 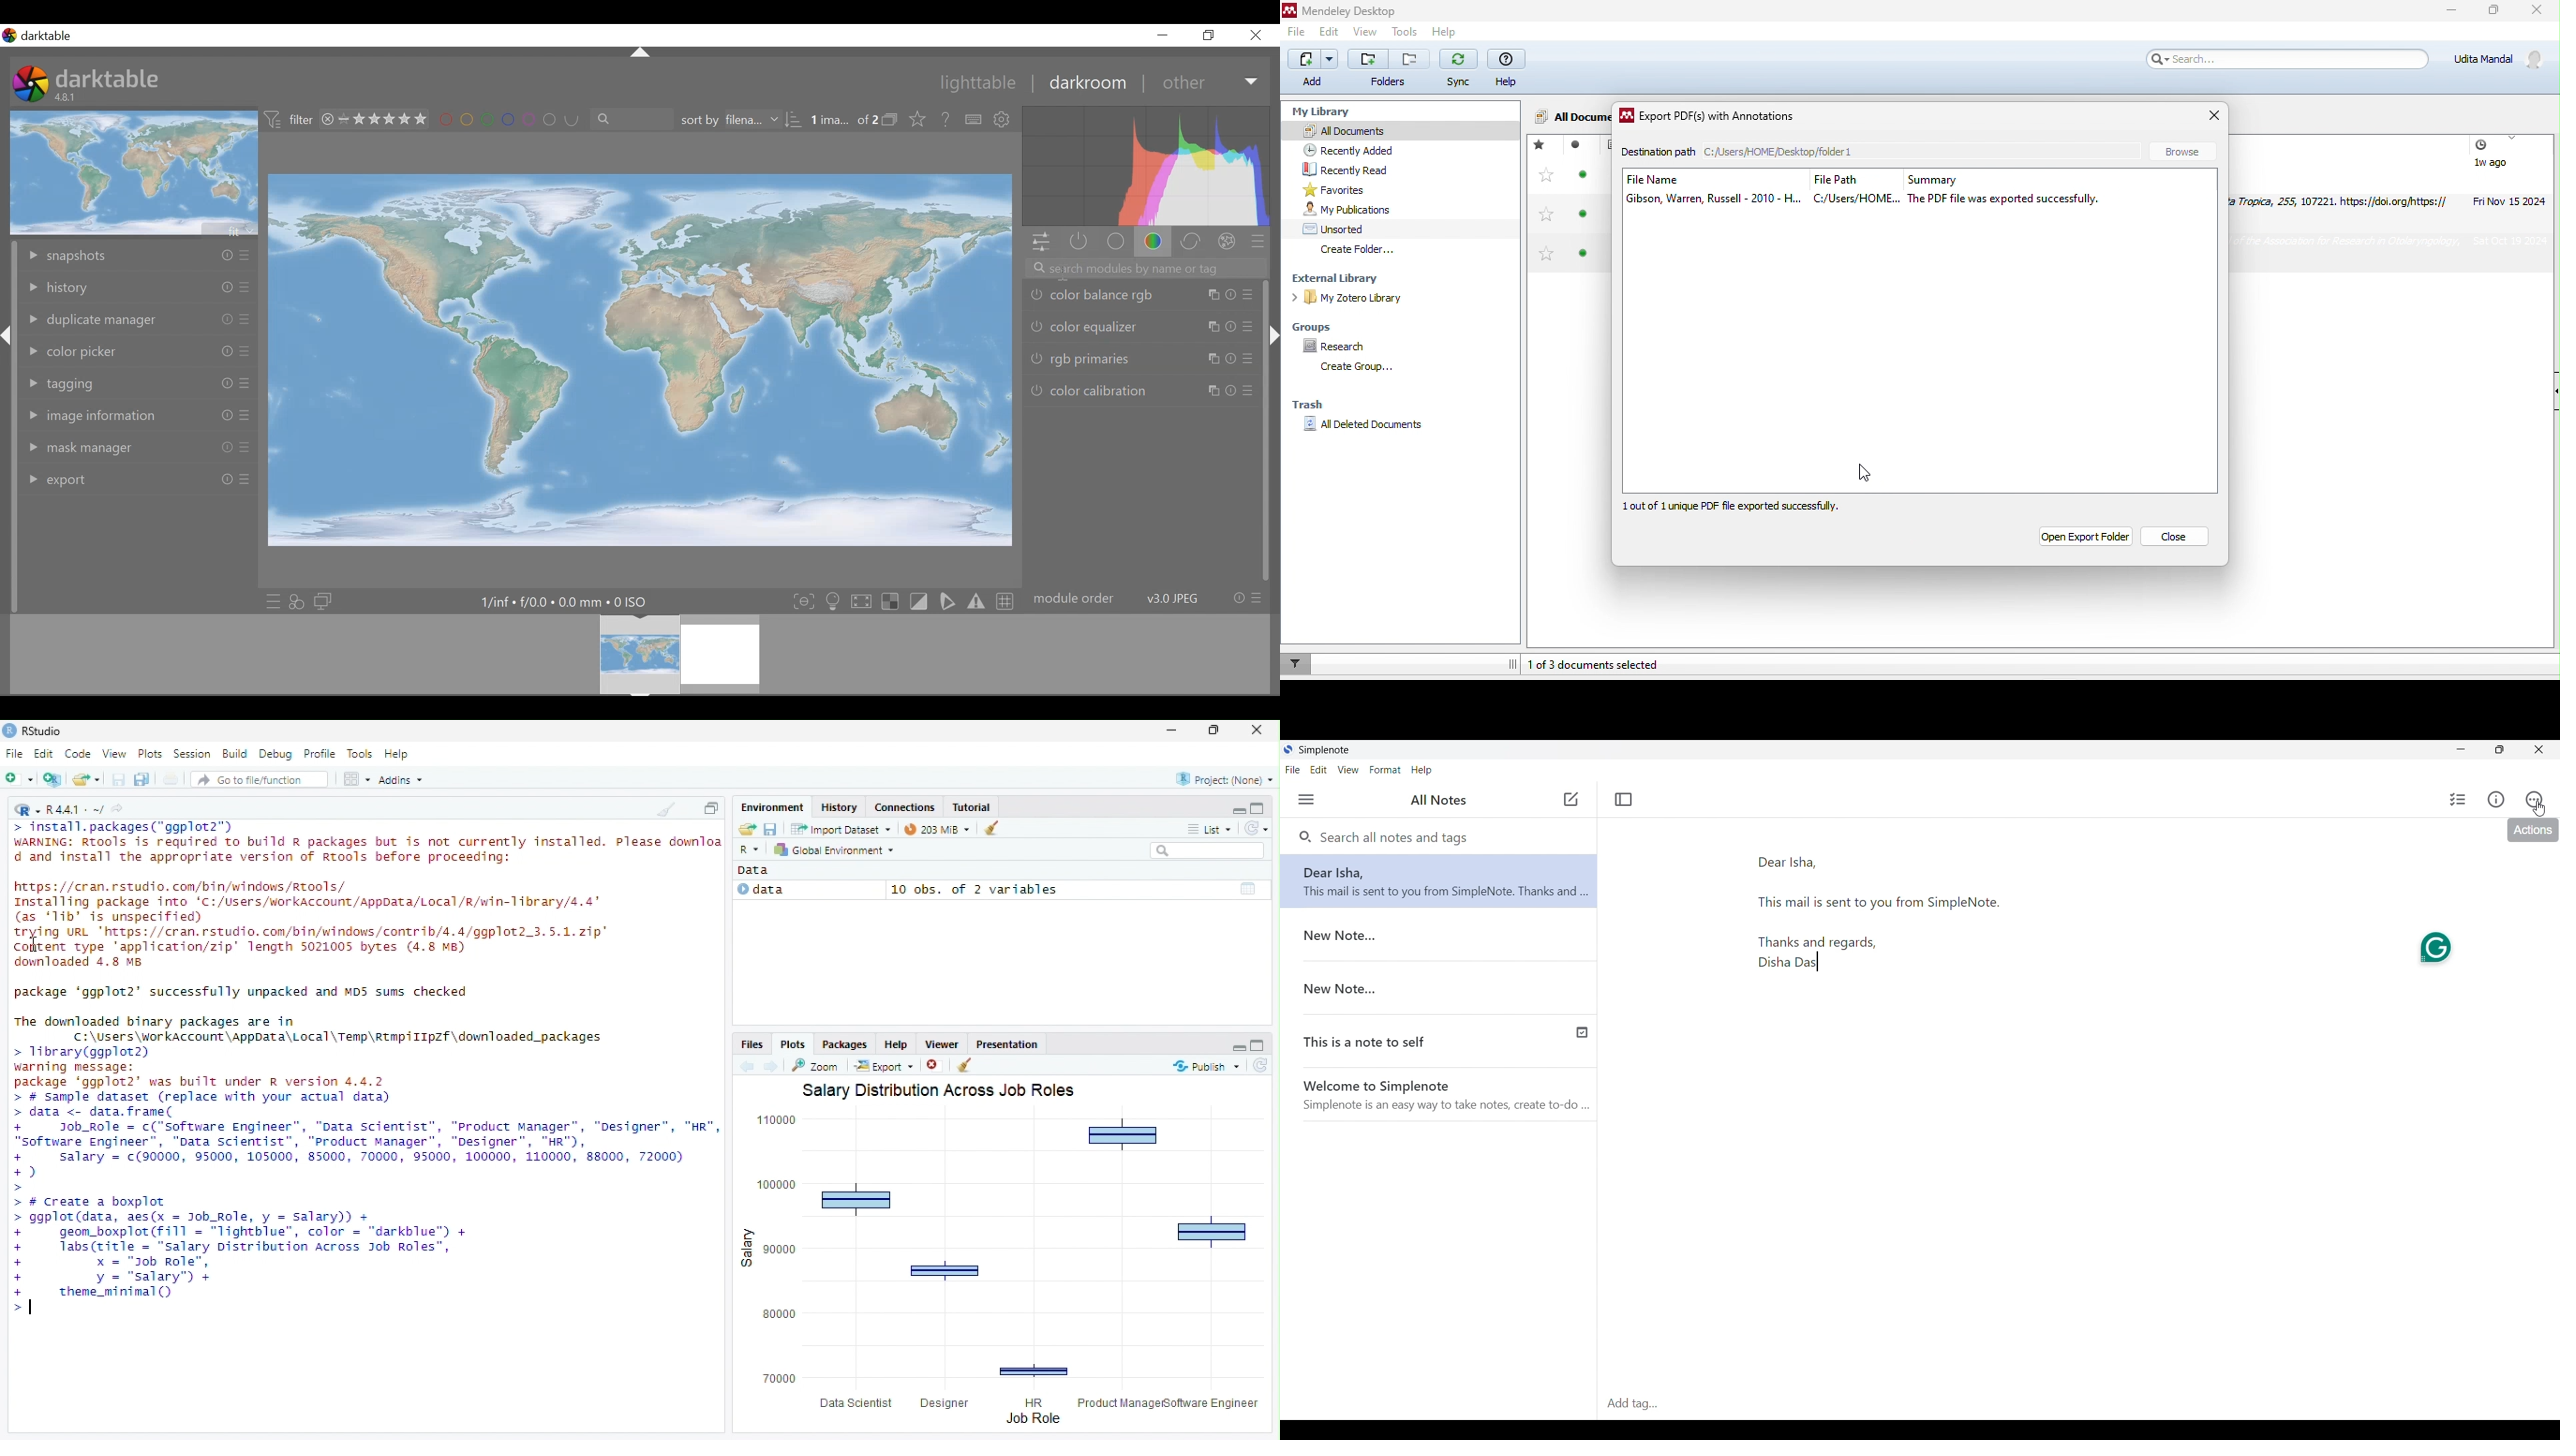 What do you see at coordinates (1000, 1255) in the screenshot?
I see `salary Distribution Across Job Roles plot` at bounding box center [1000, 1255].